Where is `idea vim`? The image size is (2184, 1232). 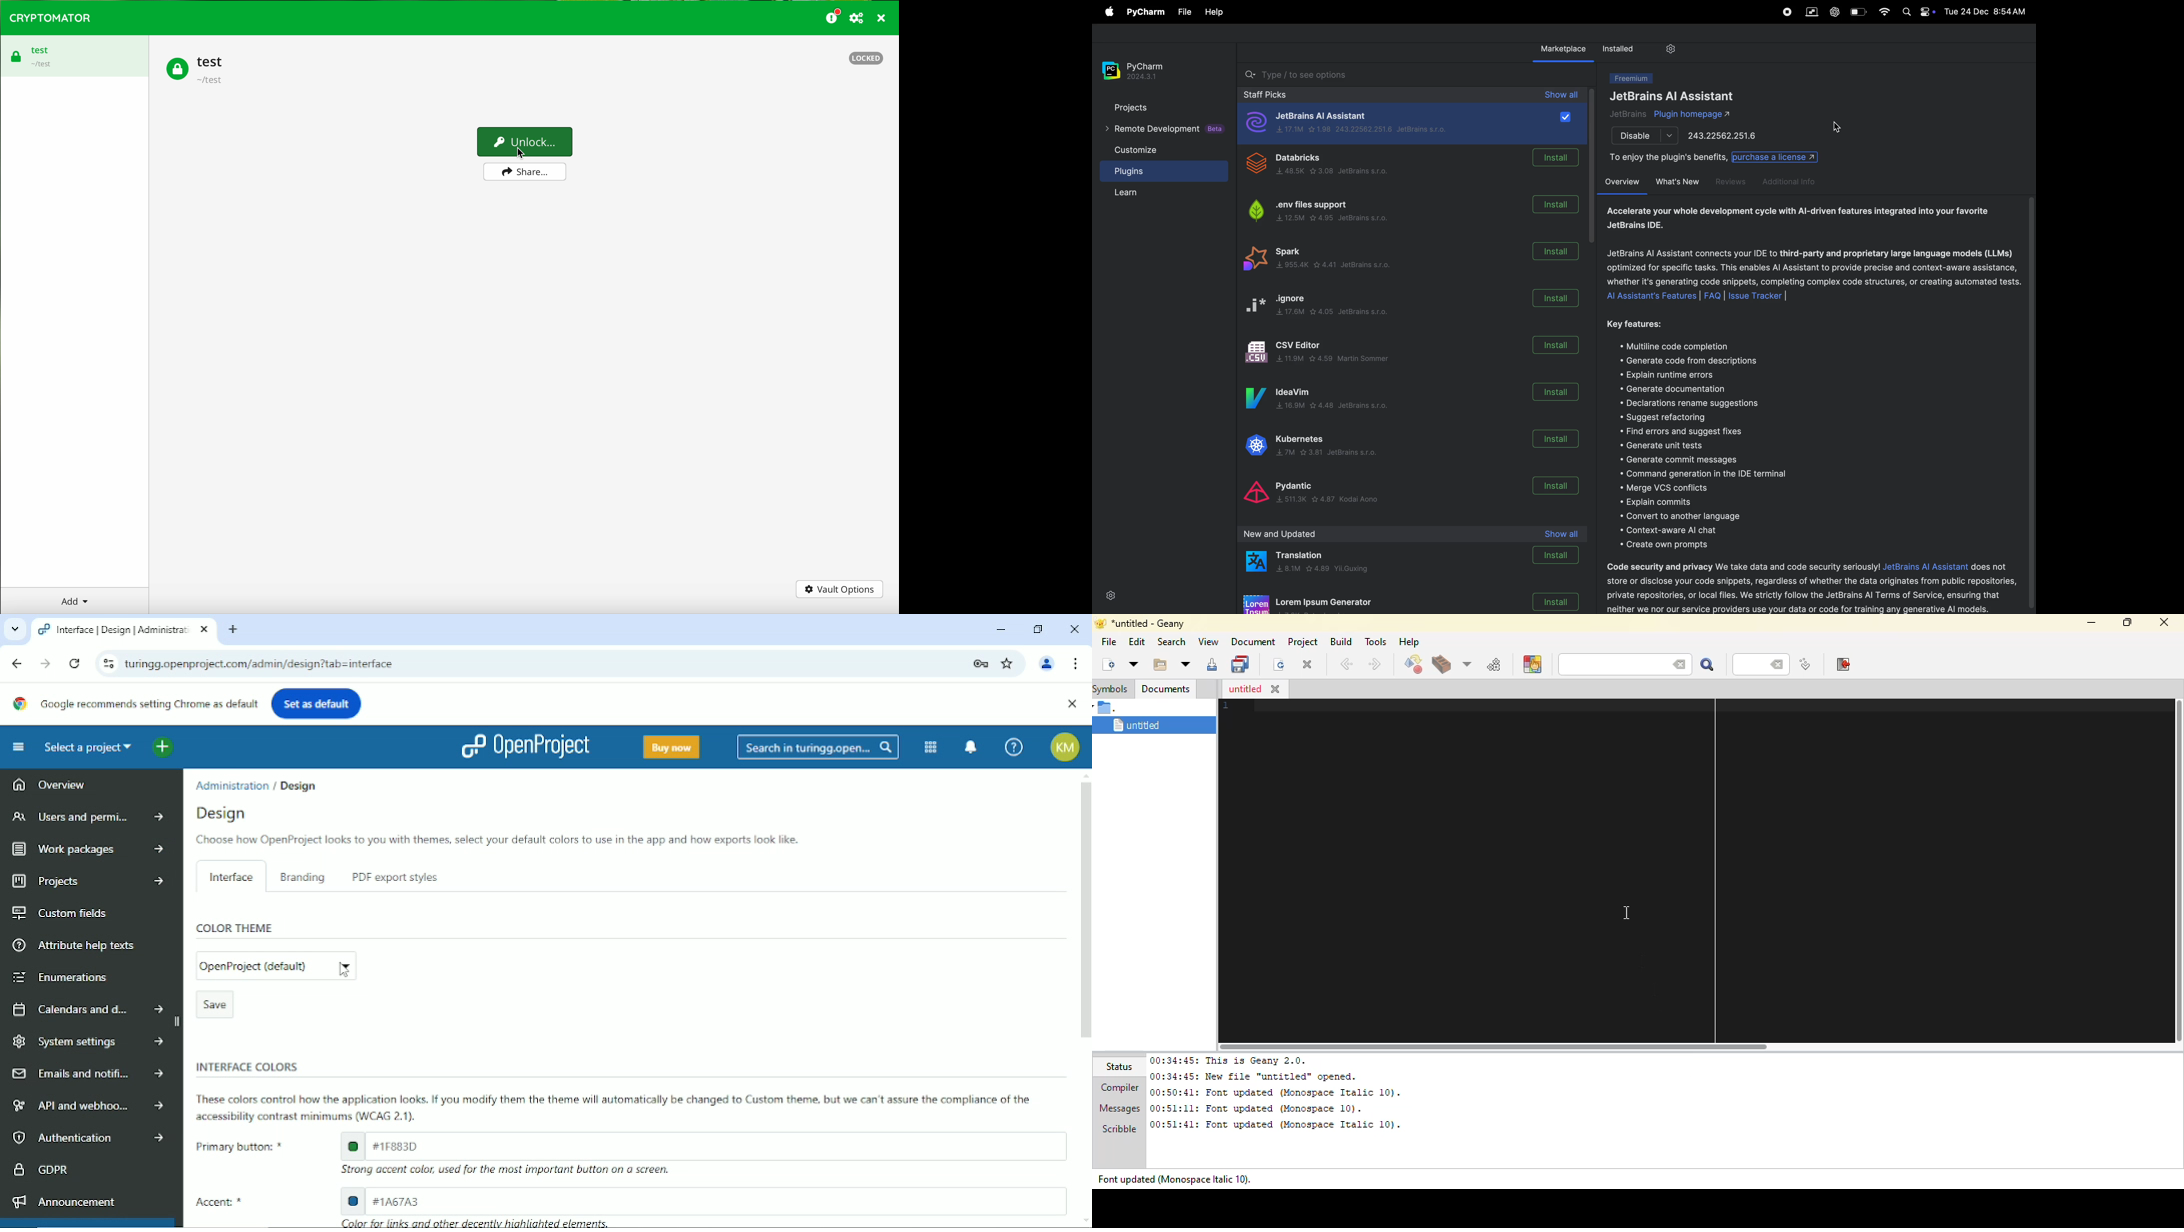 idea vim is located at coordinates (1318, 407).